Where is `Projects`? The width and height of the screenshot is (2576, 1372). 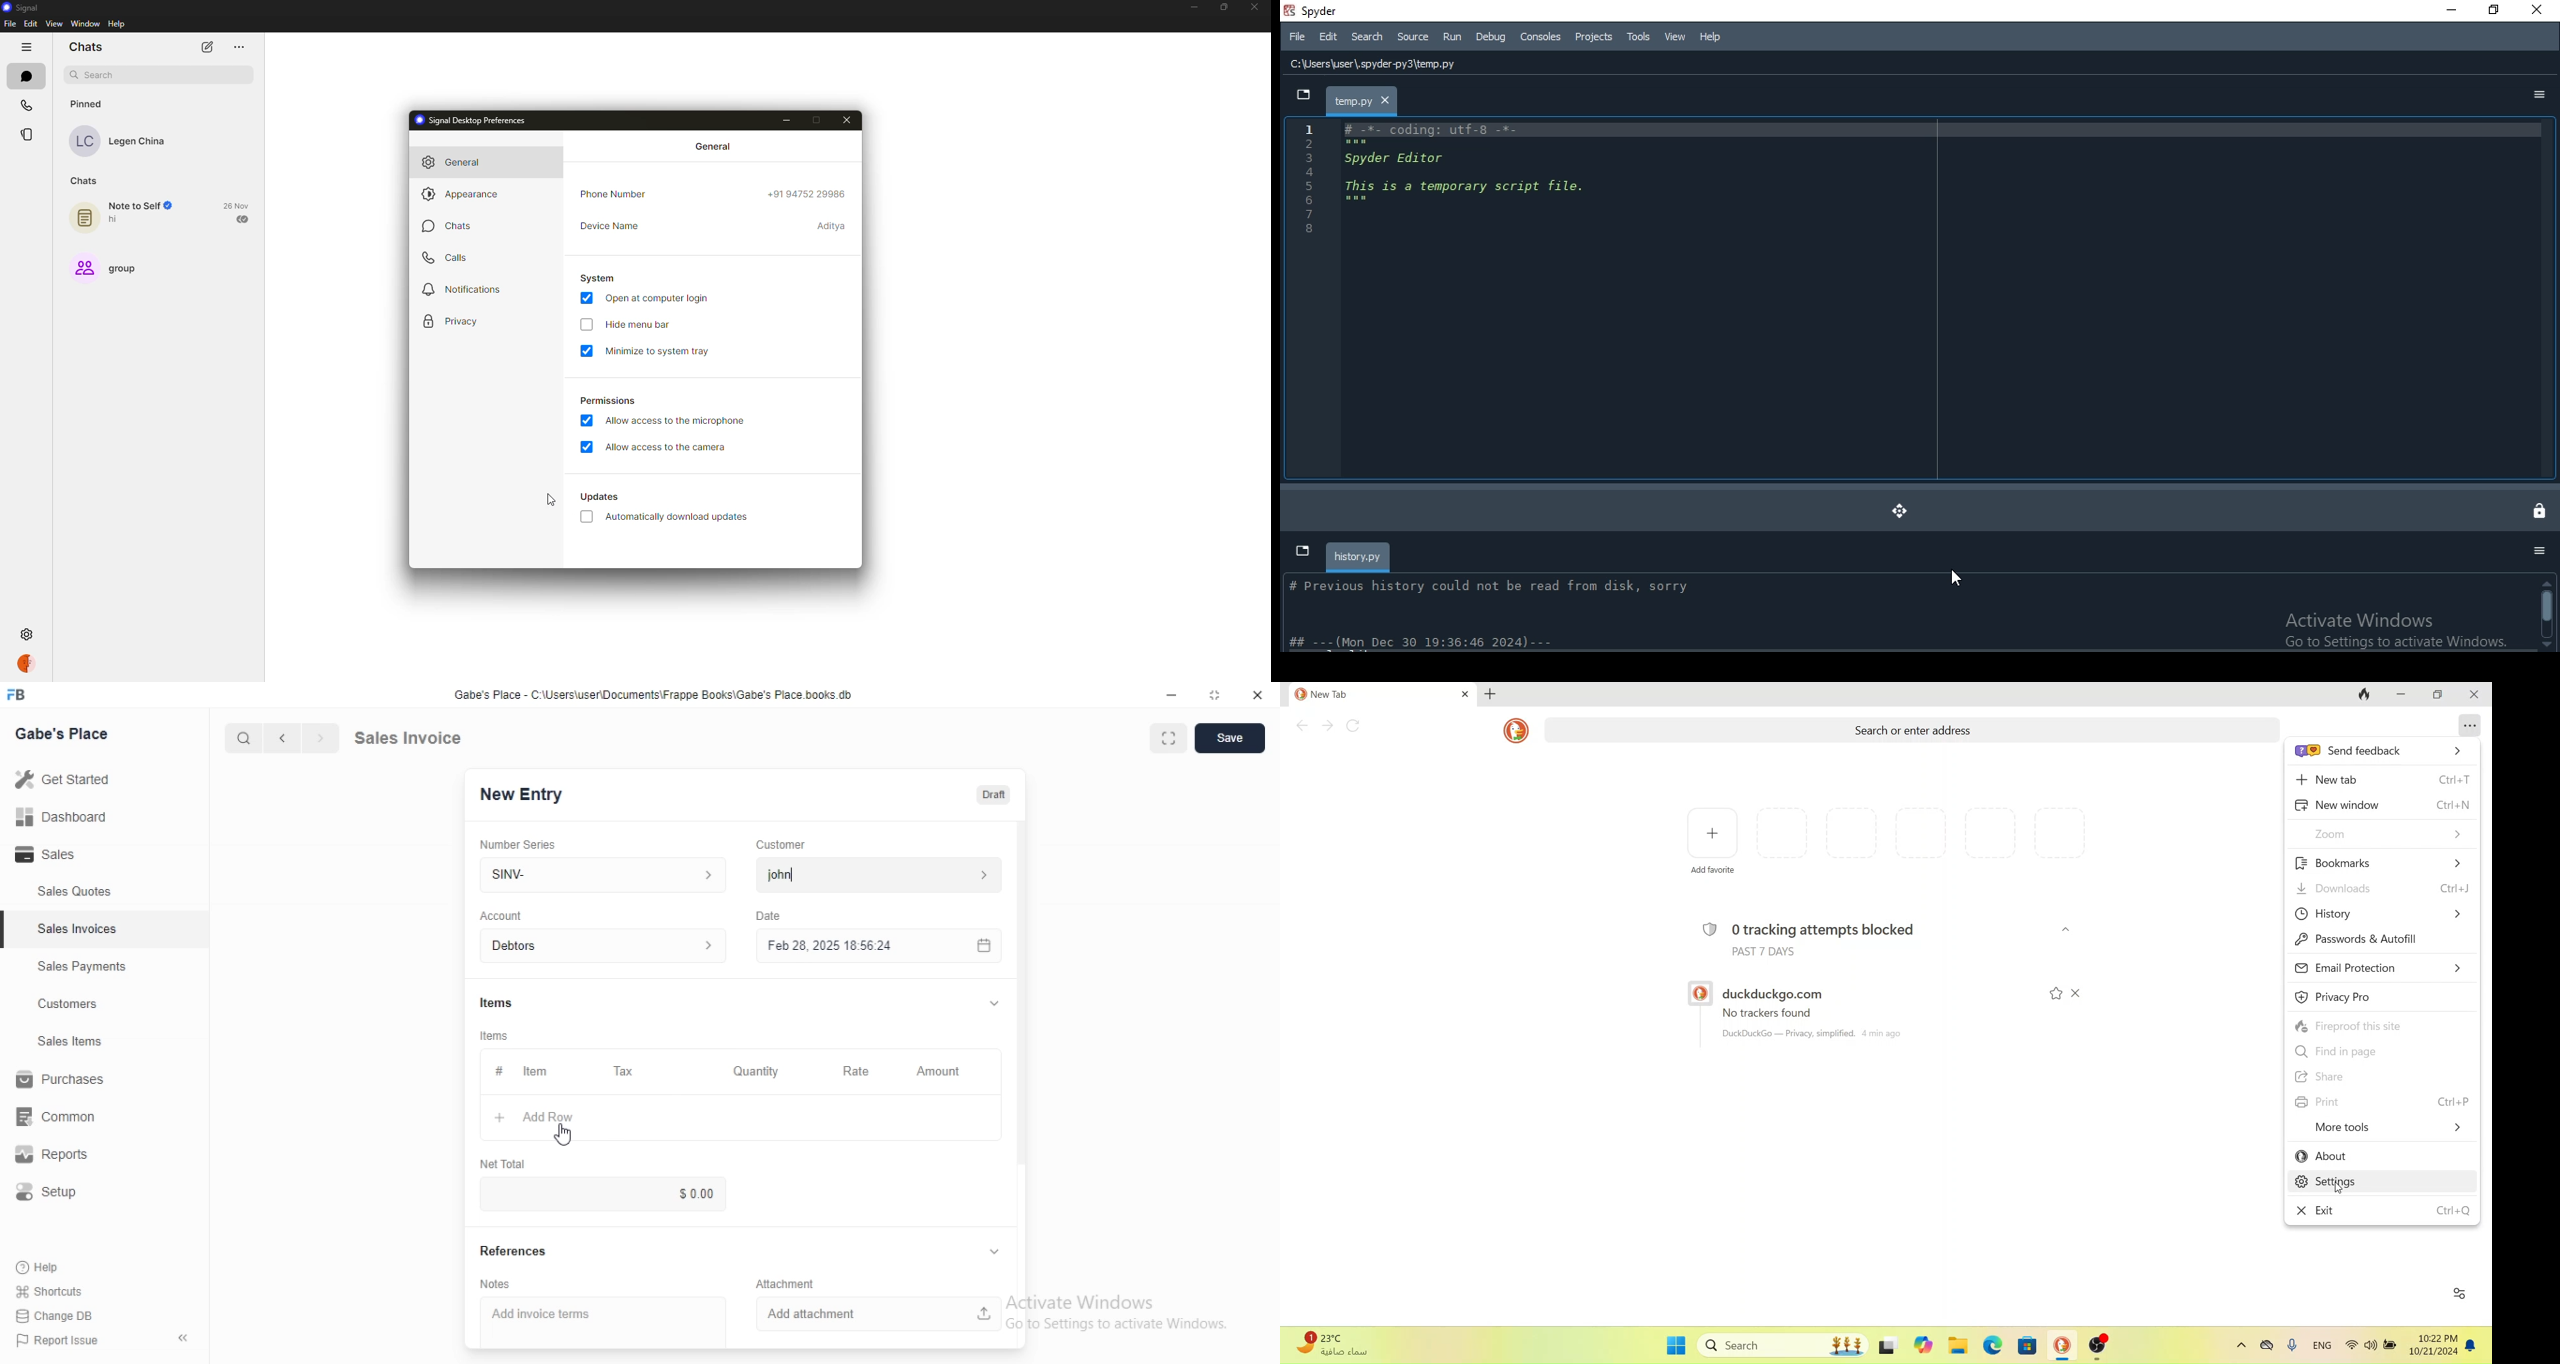 Projects is located at coordinates (1593, 37).